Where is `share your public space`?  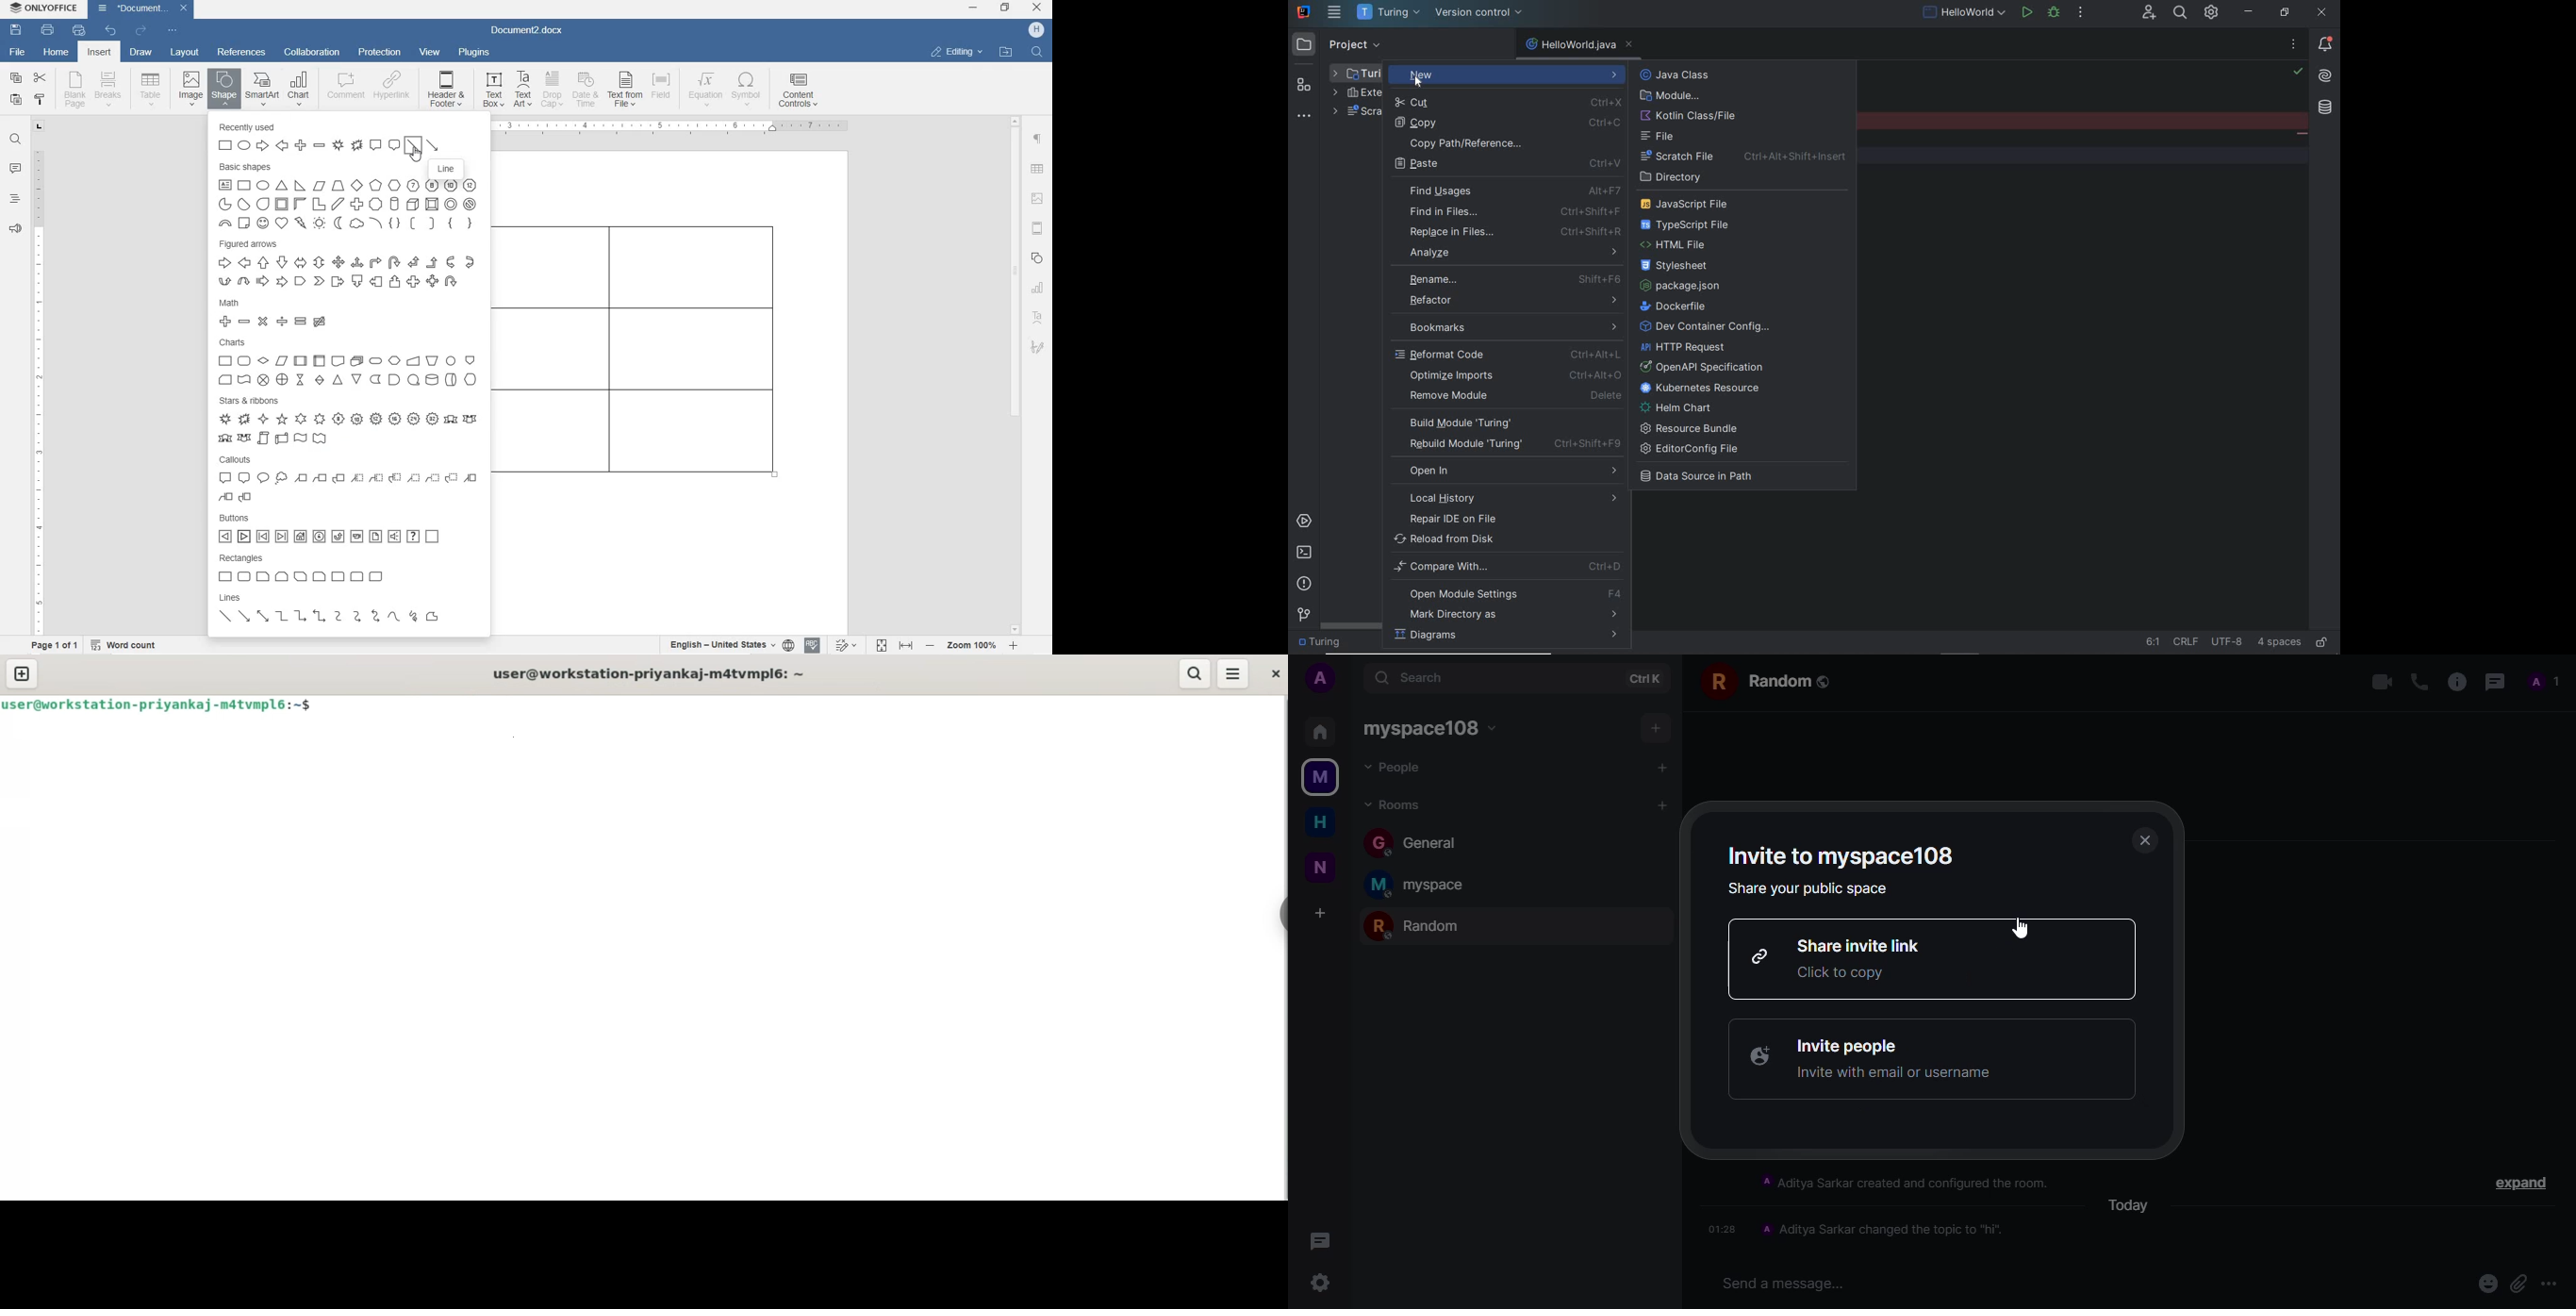
share your public space is located at coordinates (1810, 886).